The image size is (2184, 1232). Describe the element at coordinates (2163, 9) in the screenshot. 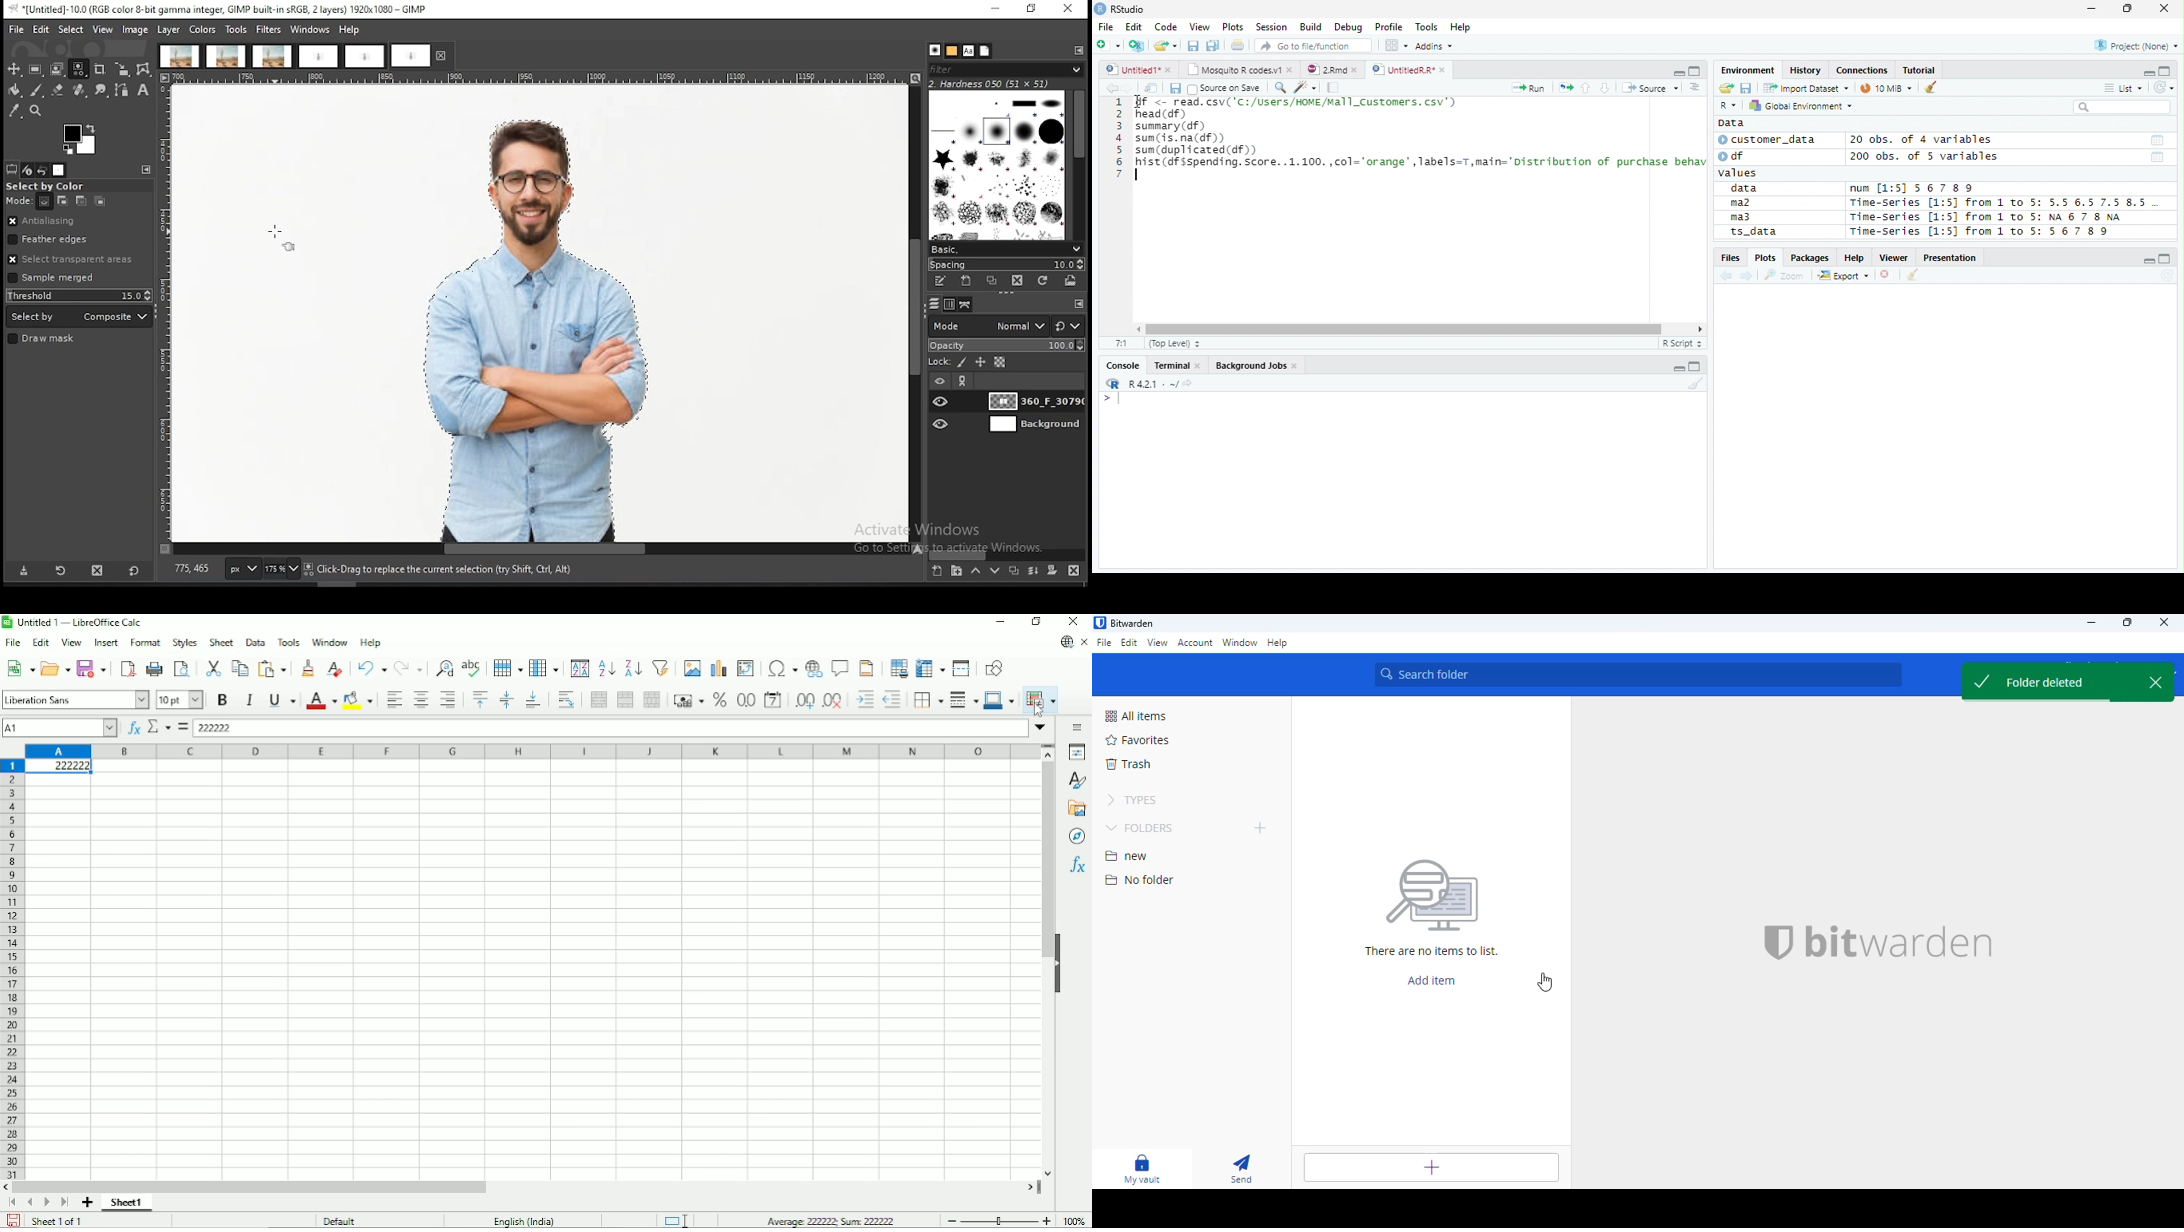

I see `Close` at that location.